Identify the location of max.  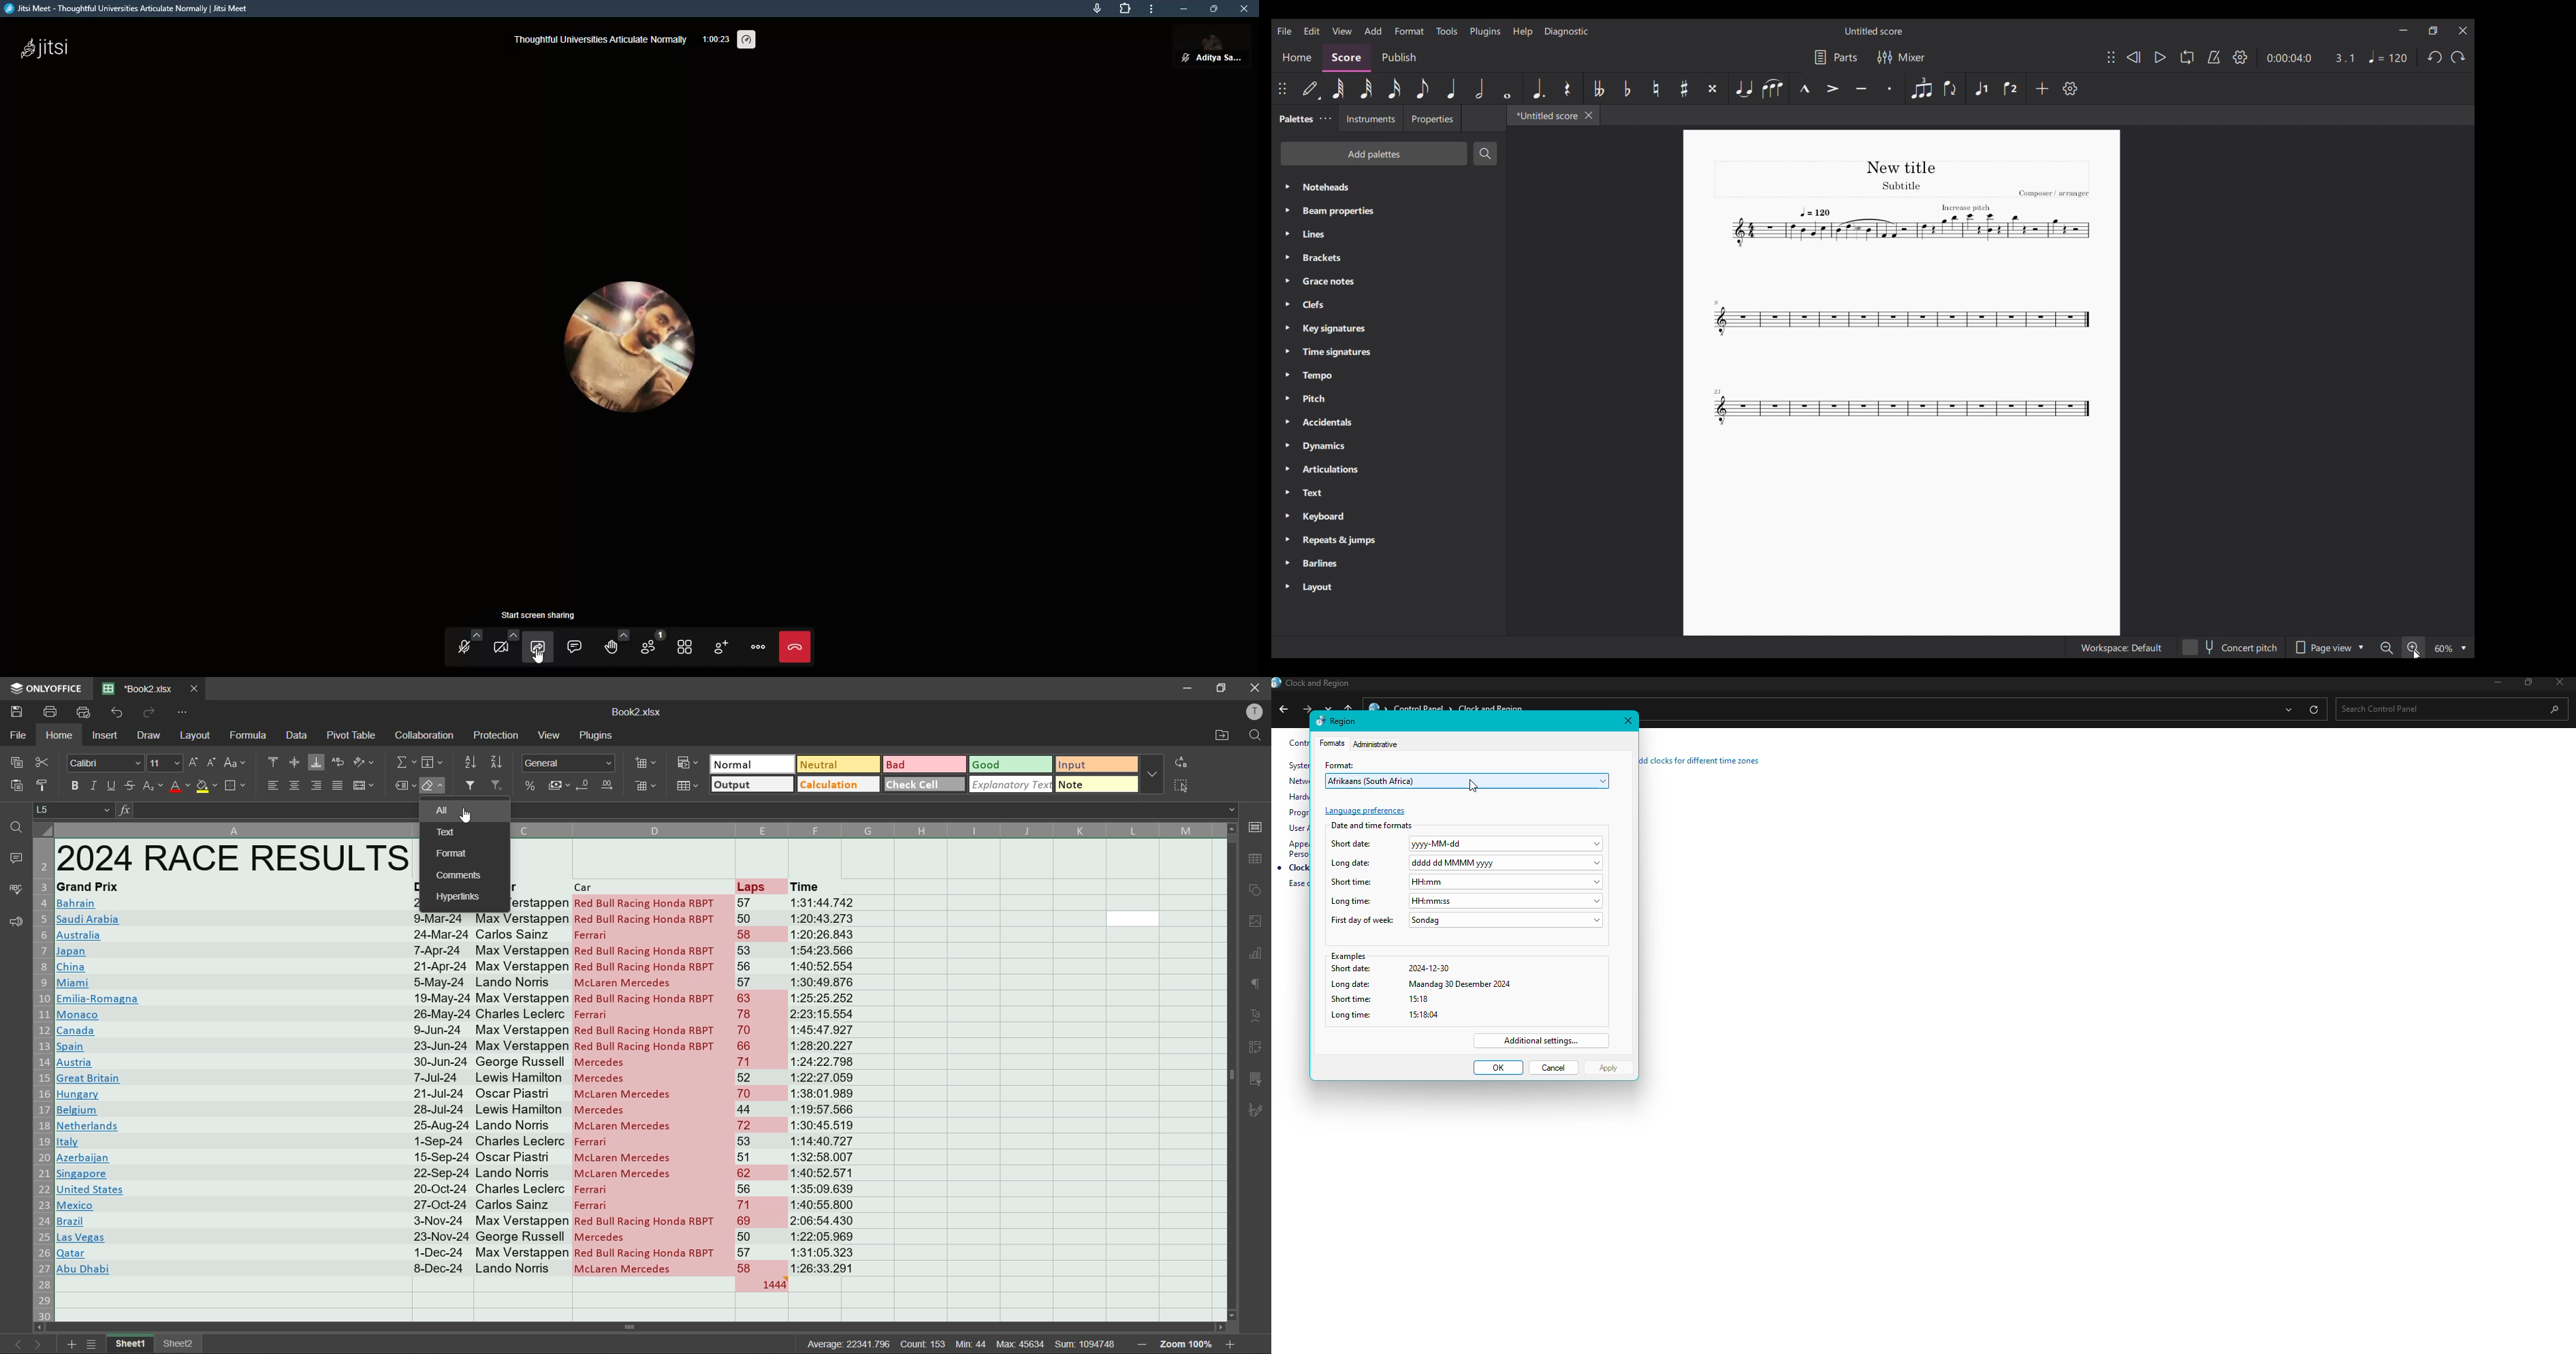
(1019, 1343).